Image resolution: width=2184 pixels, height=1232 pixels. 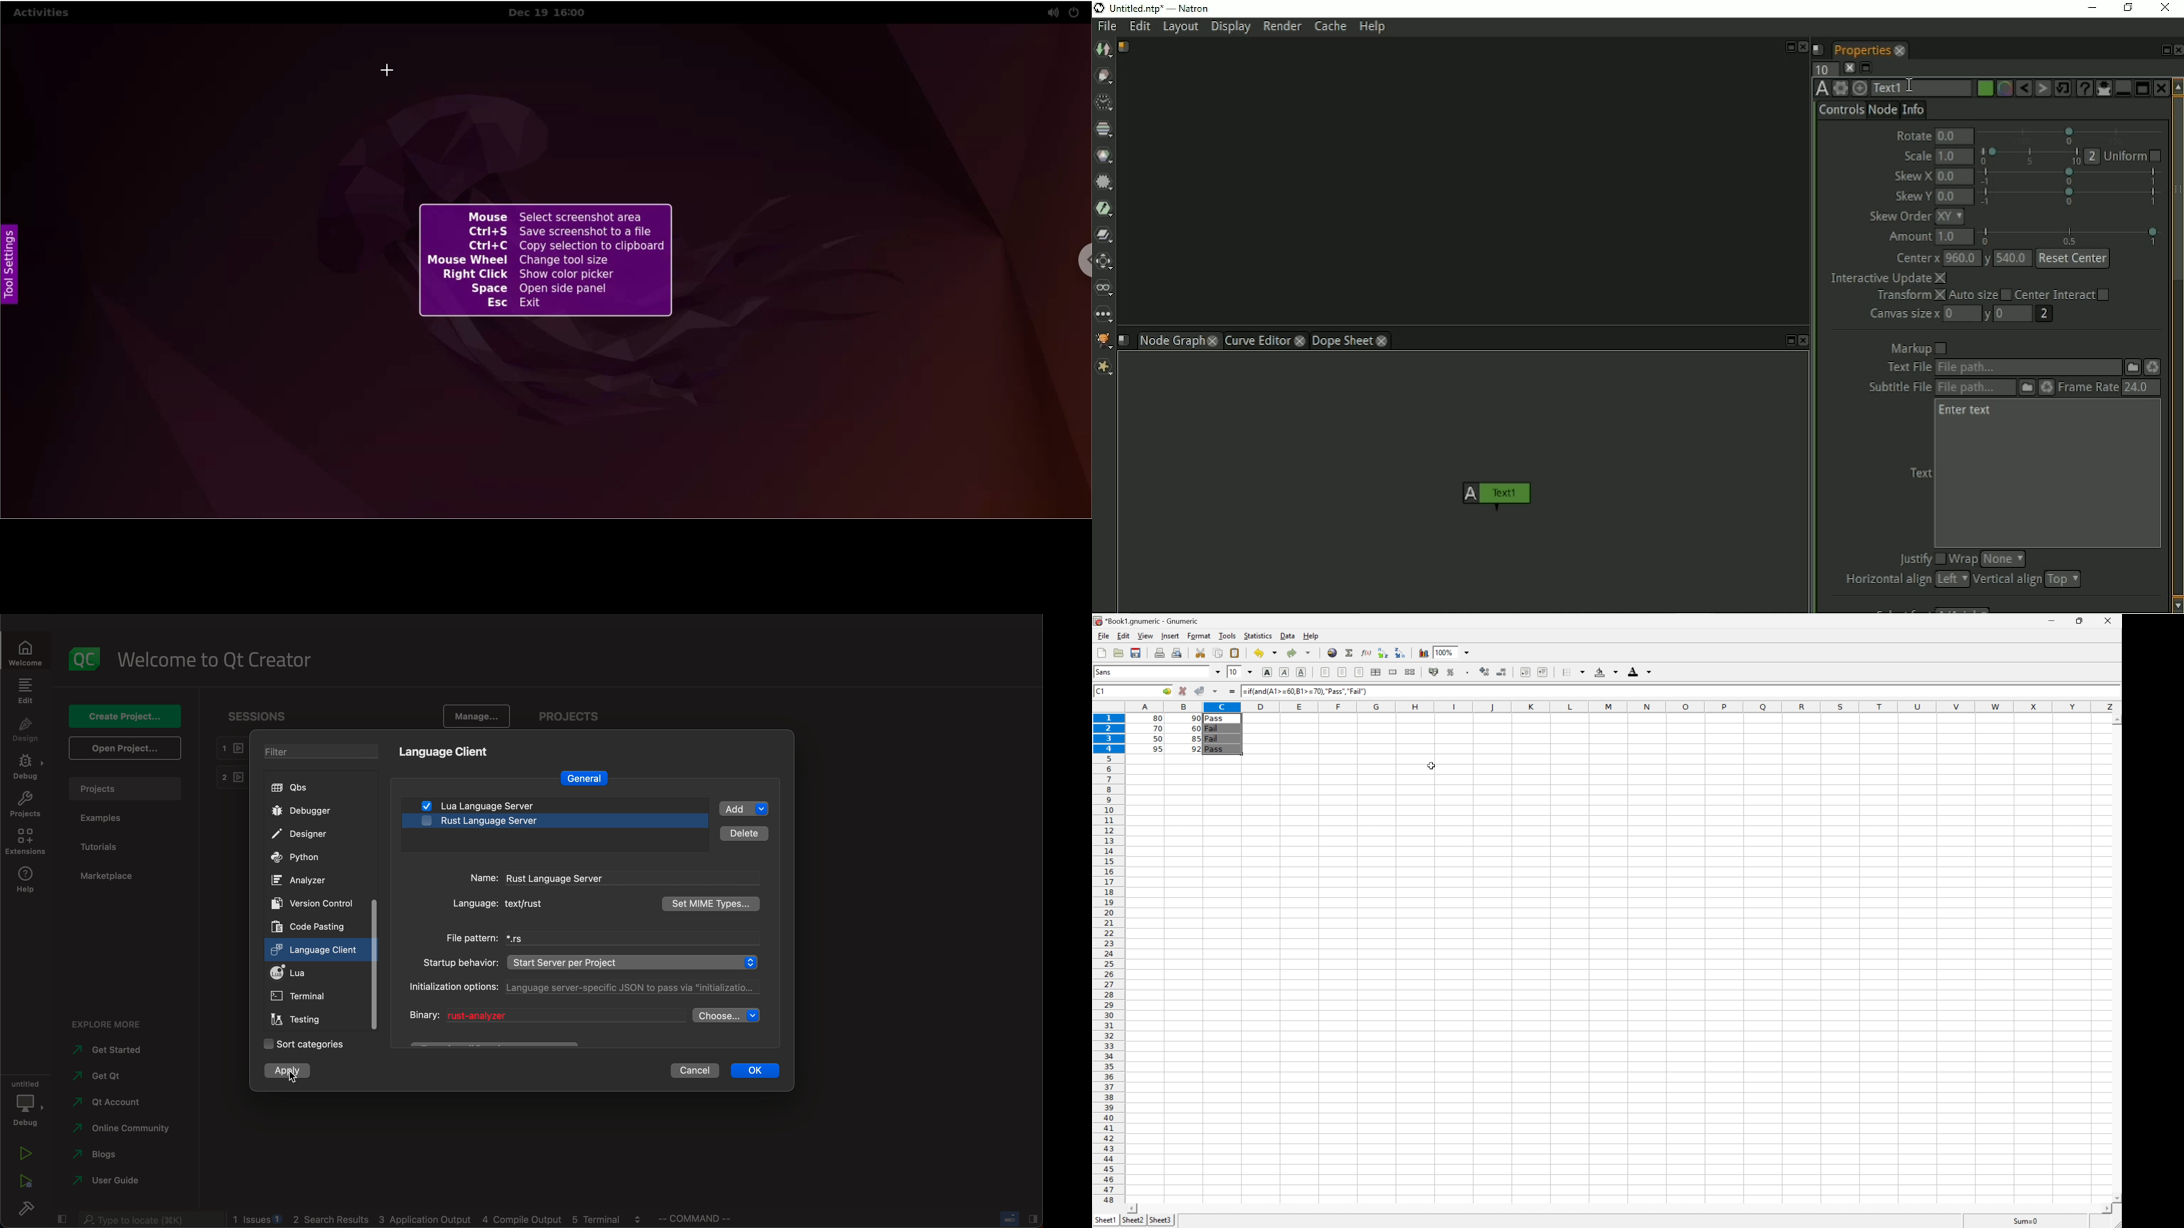 What do you see at coordinates (2133, 366) in the screenshot?
I see `File` at bounding box center [2133, 366].